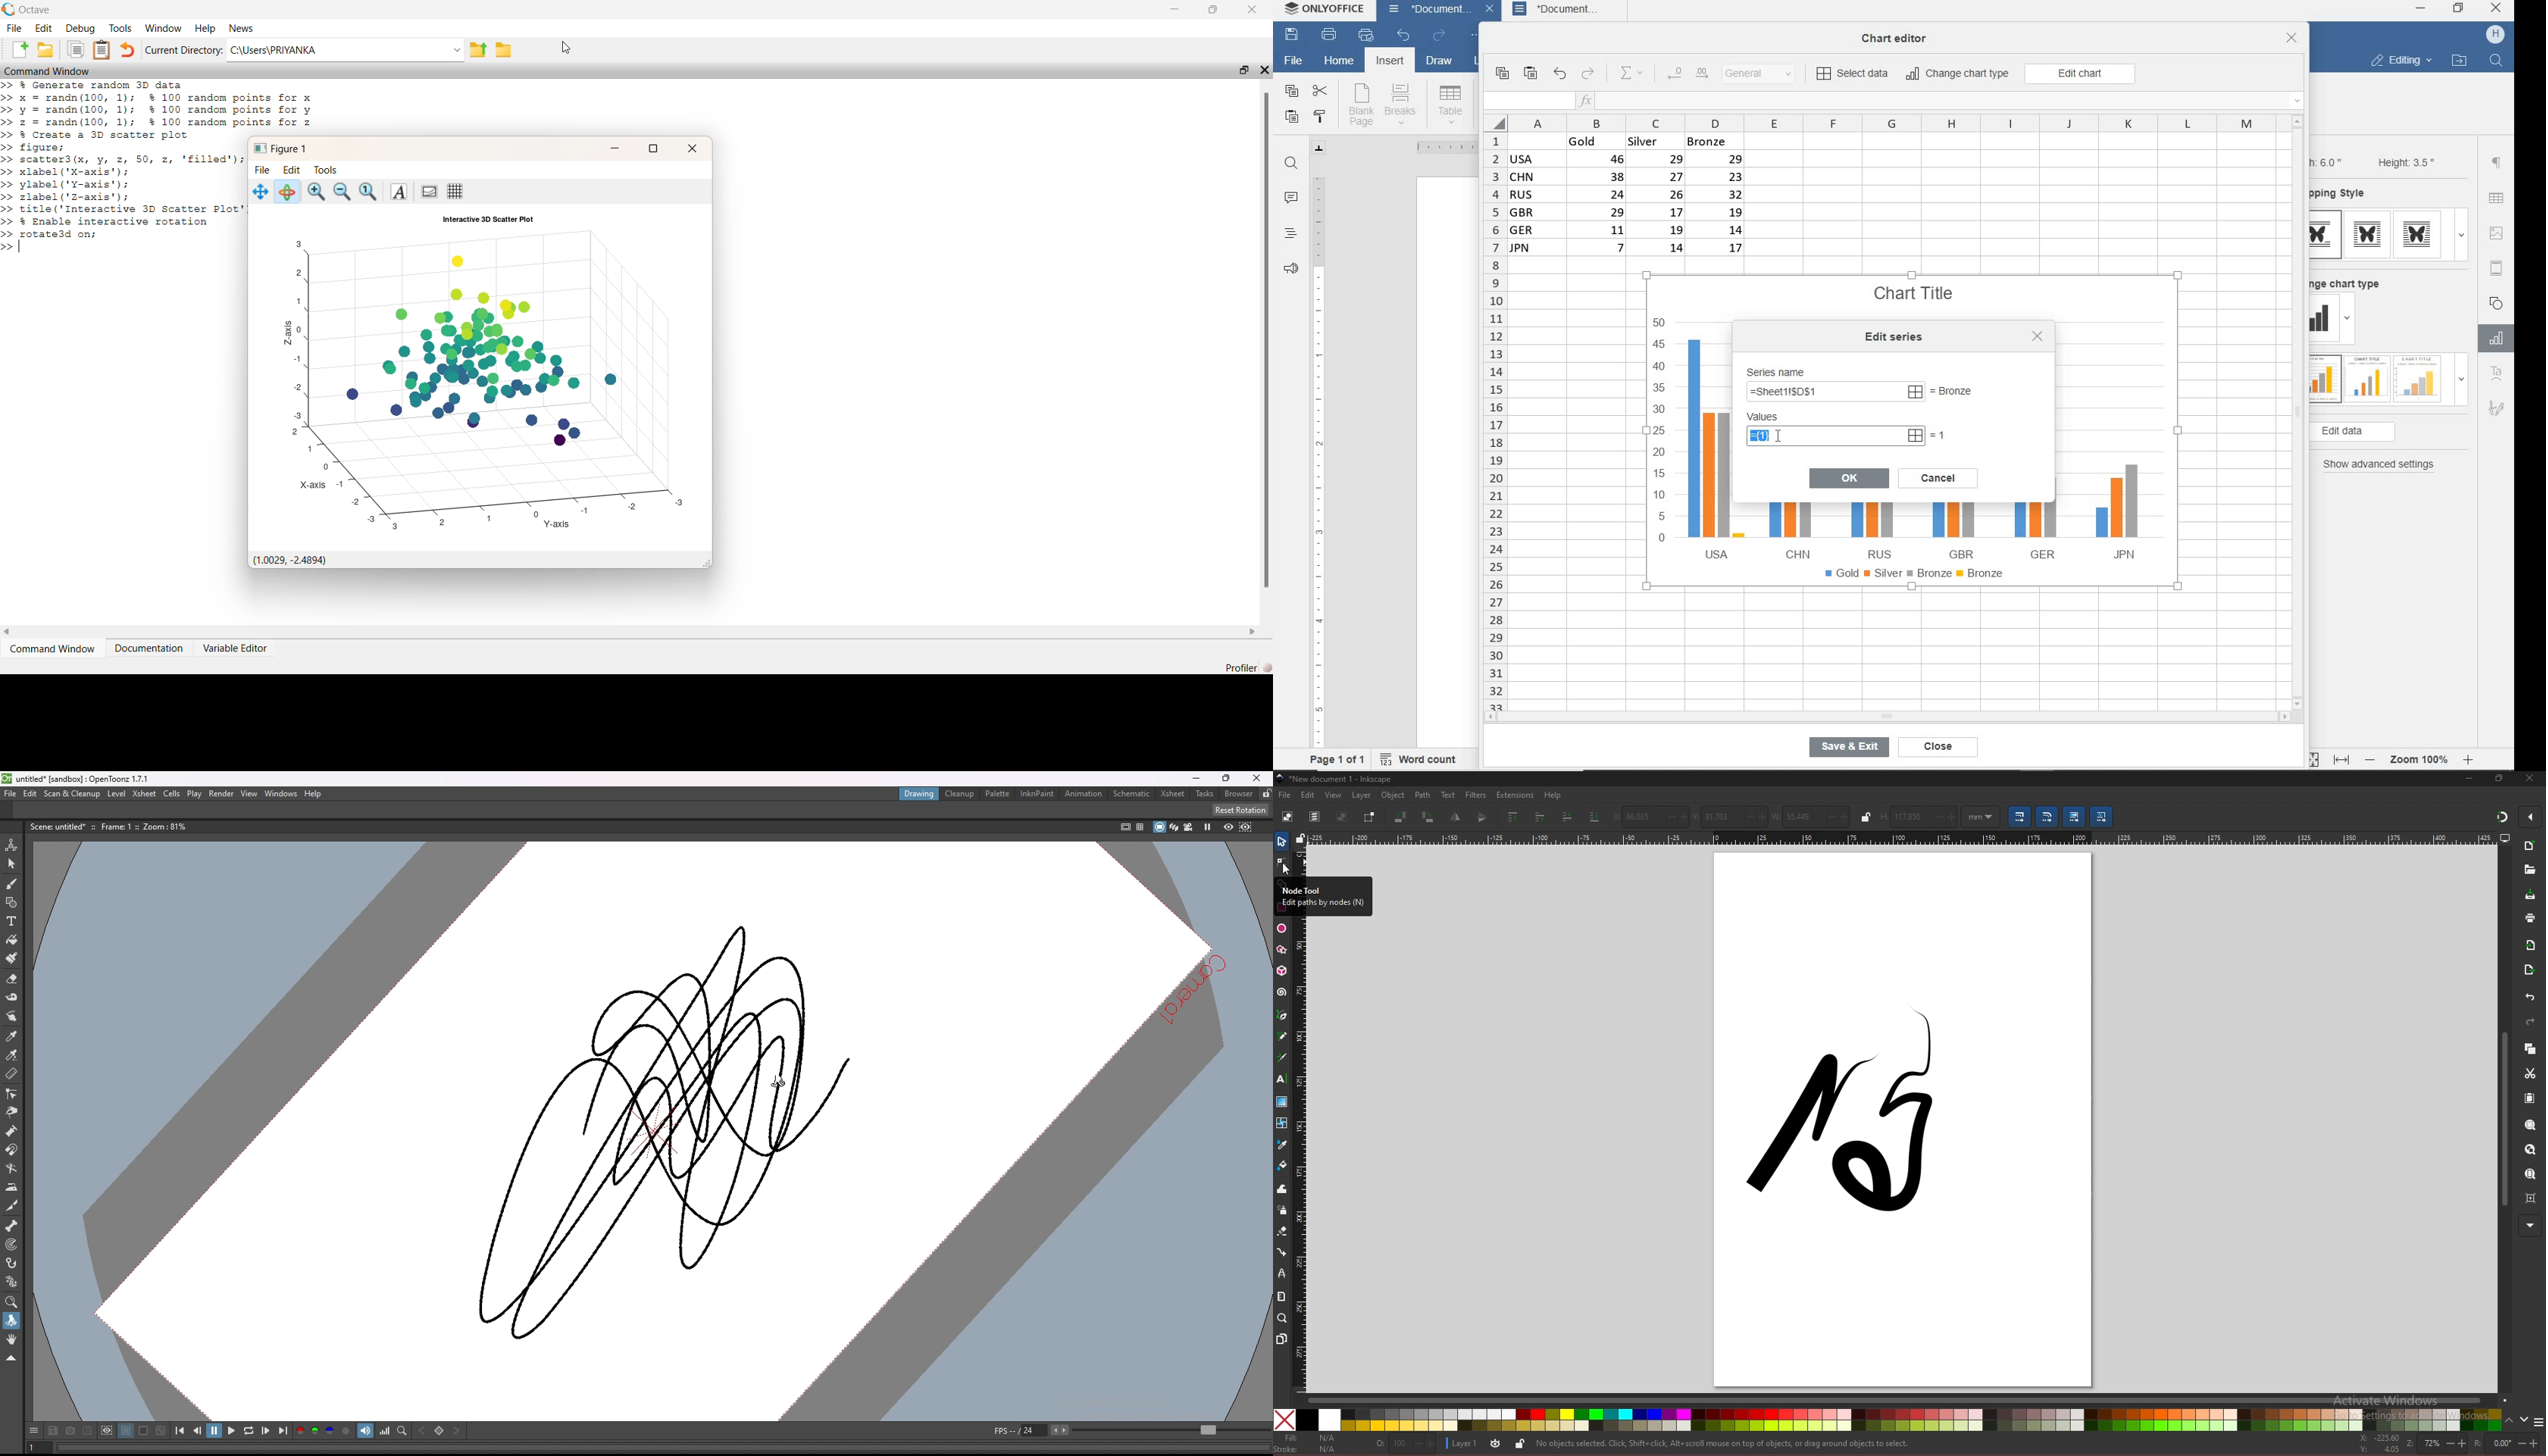  Describe the element at coordinates (1427, 818) in the screenshot. I see `rotate 90 degree cw` at that location.